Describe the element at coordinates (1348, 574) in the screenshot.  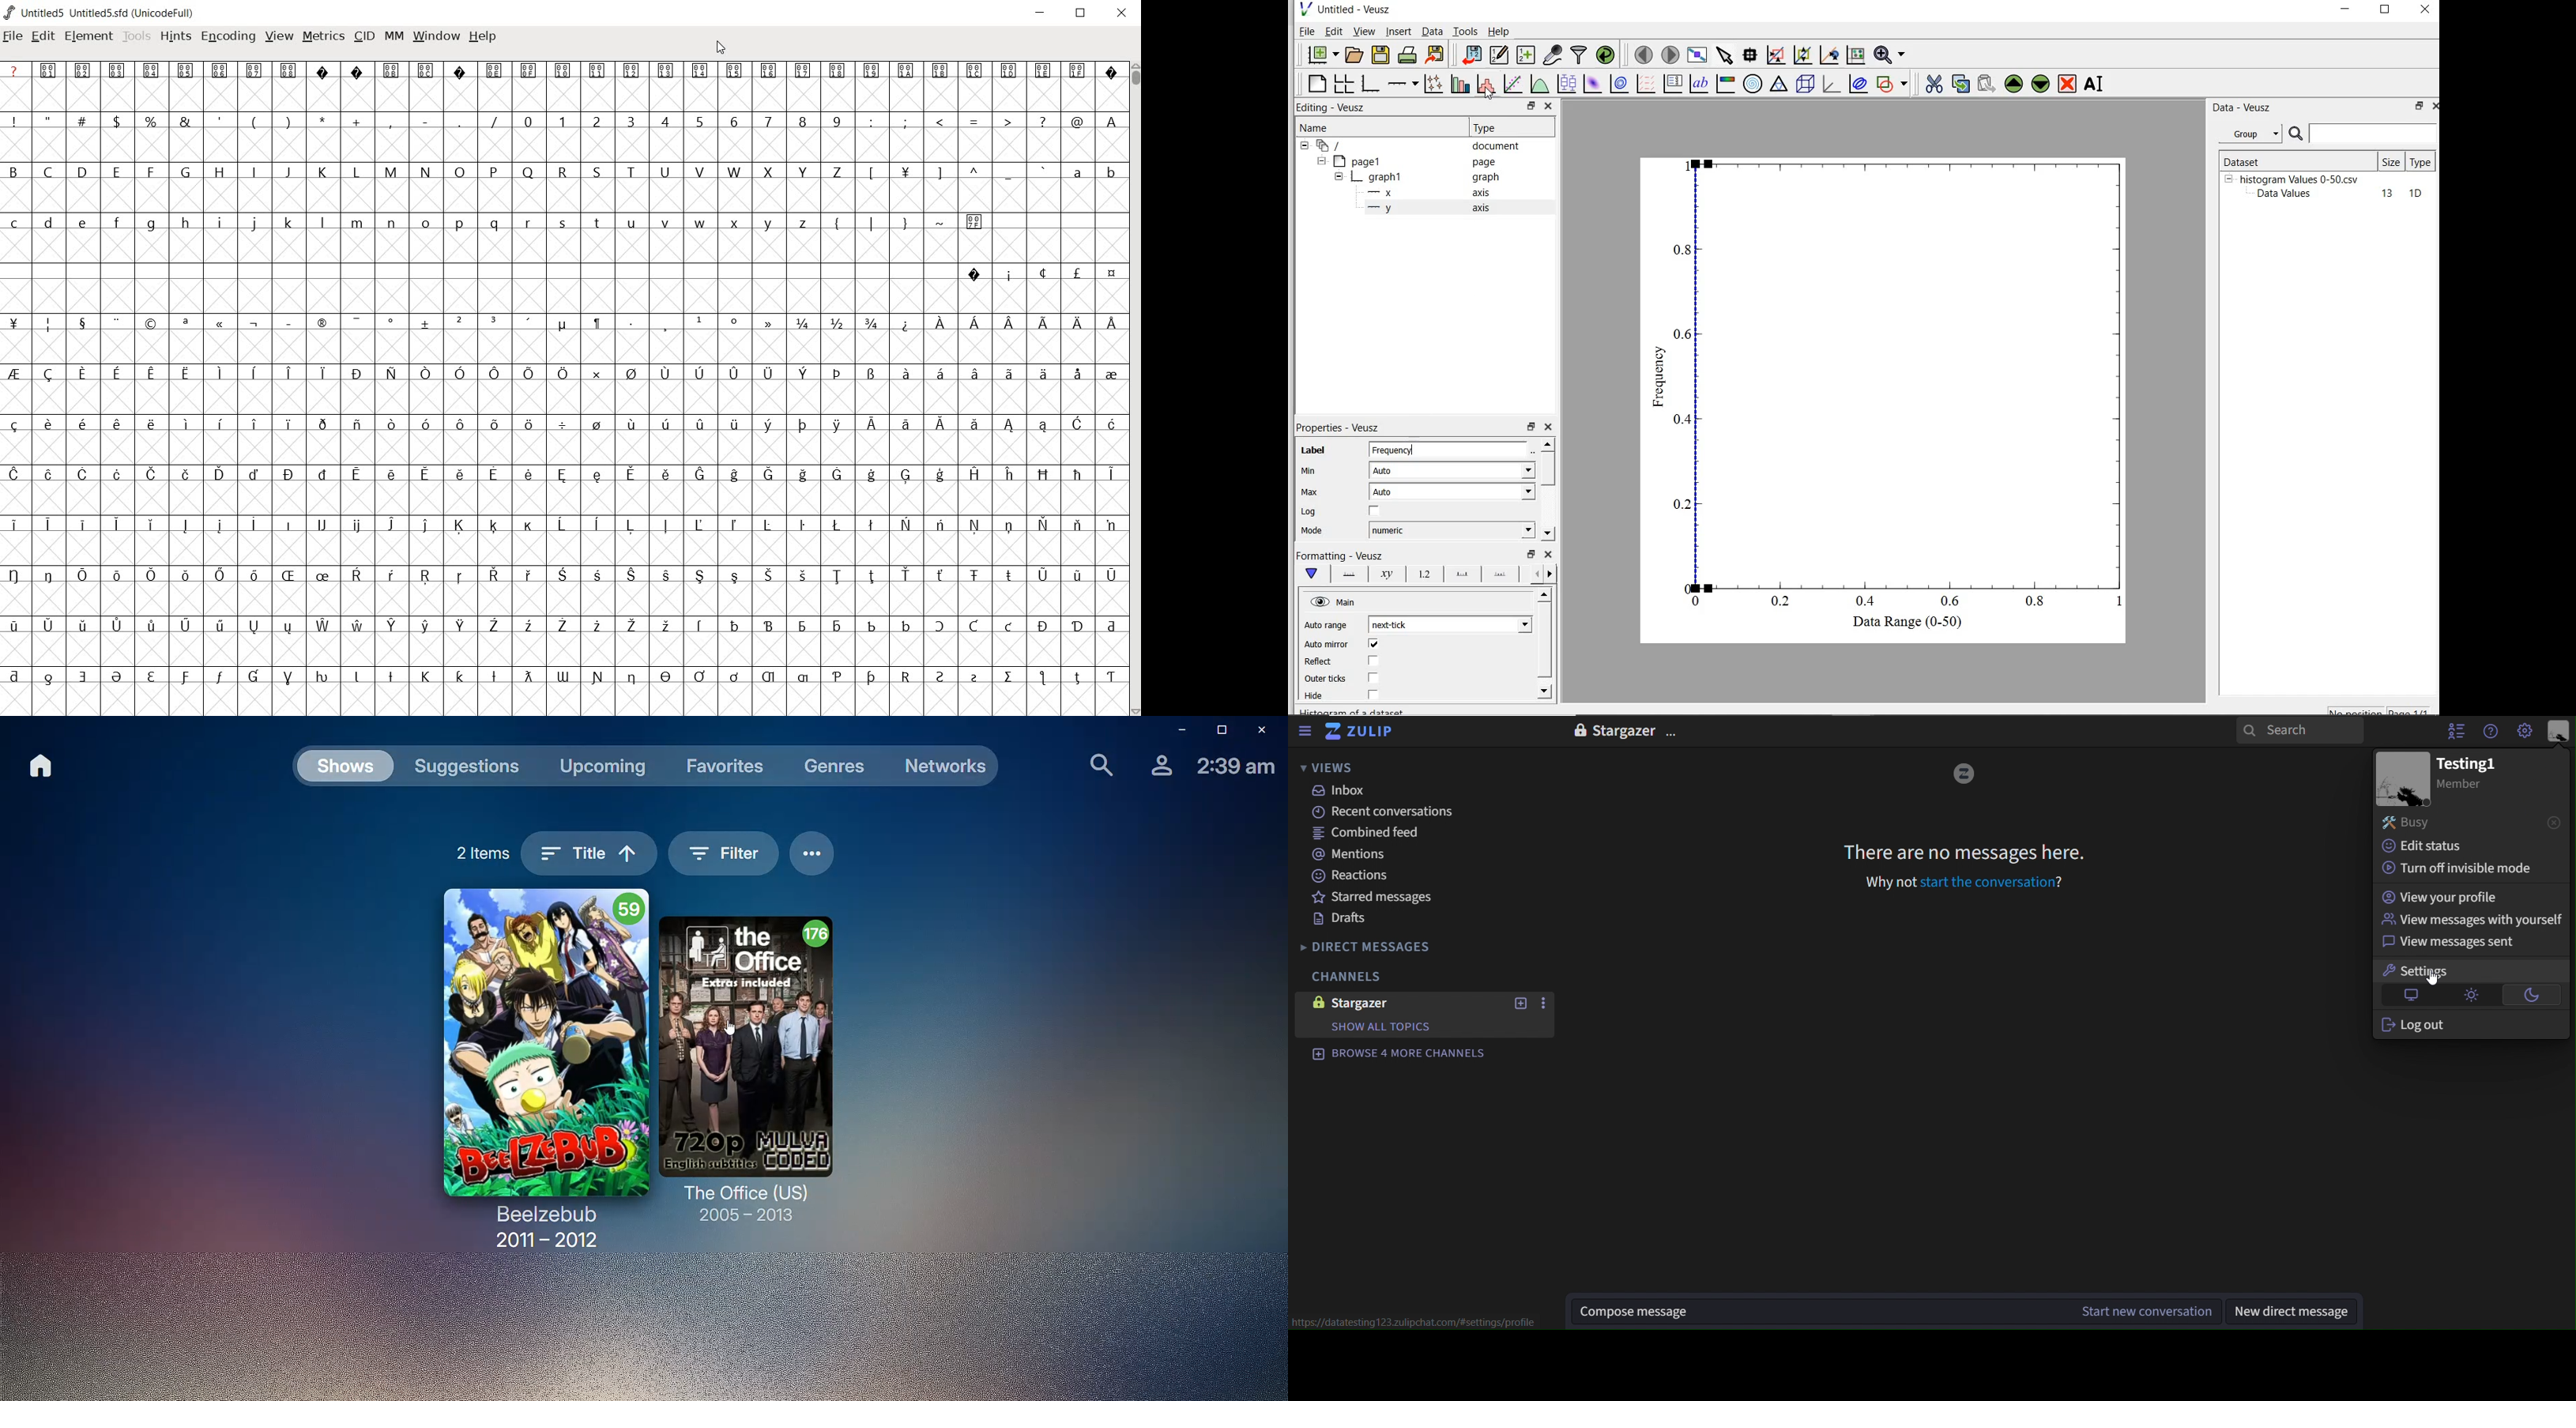
I see `axis line` at that location.